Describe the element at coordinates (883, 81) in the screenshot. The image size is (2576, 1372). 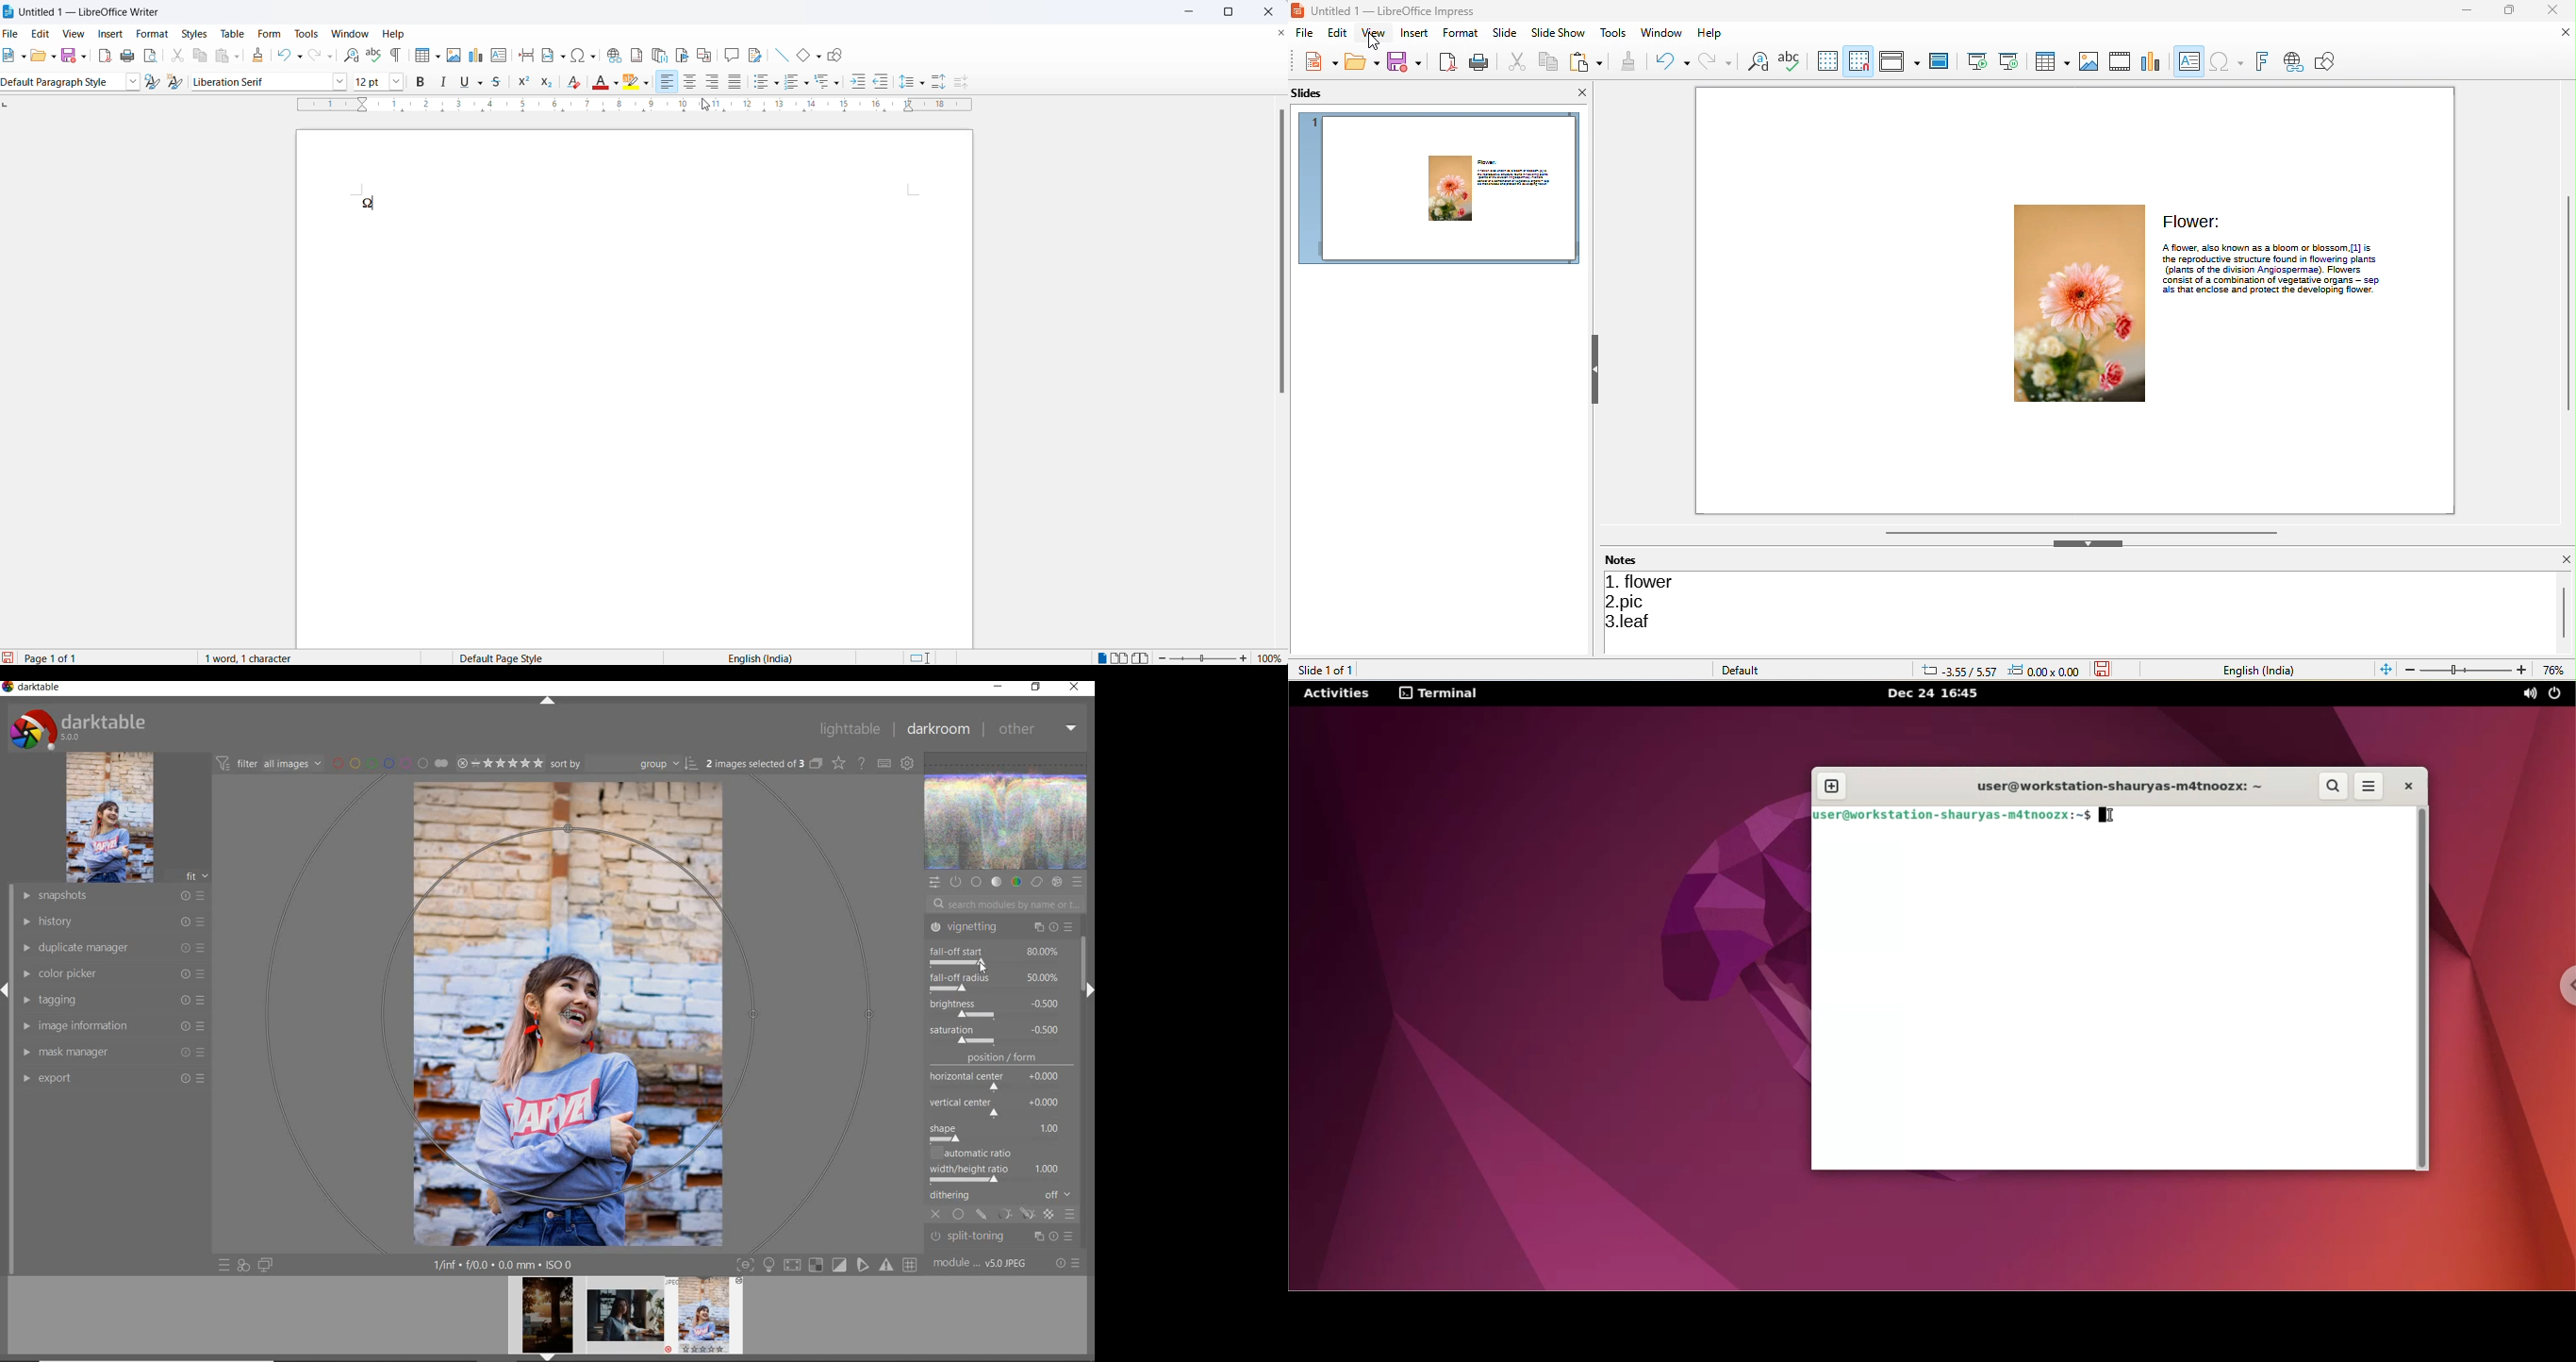
I see `decrease indent` at that location.